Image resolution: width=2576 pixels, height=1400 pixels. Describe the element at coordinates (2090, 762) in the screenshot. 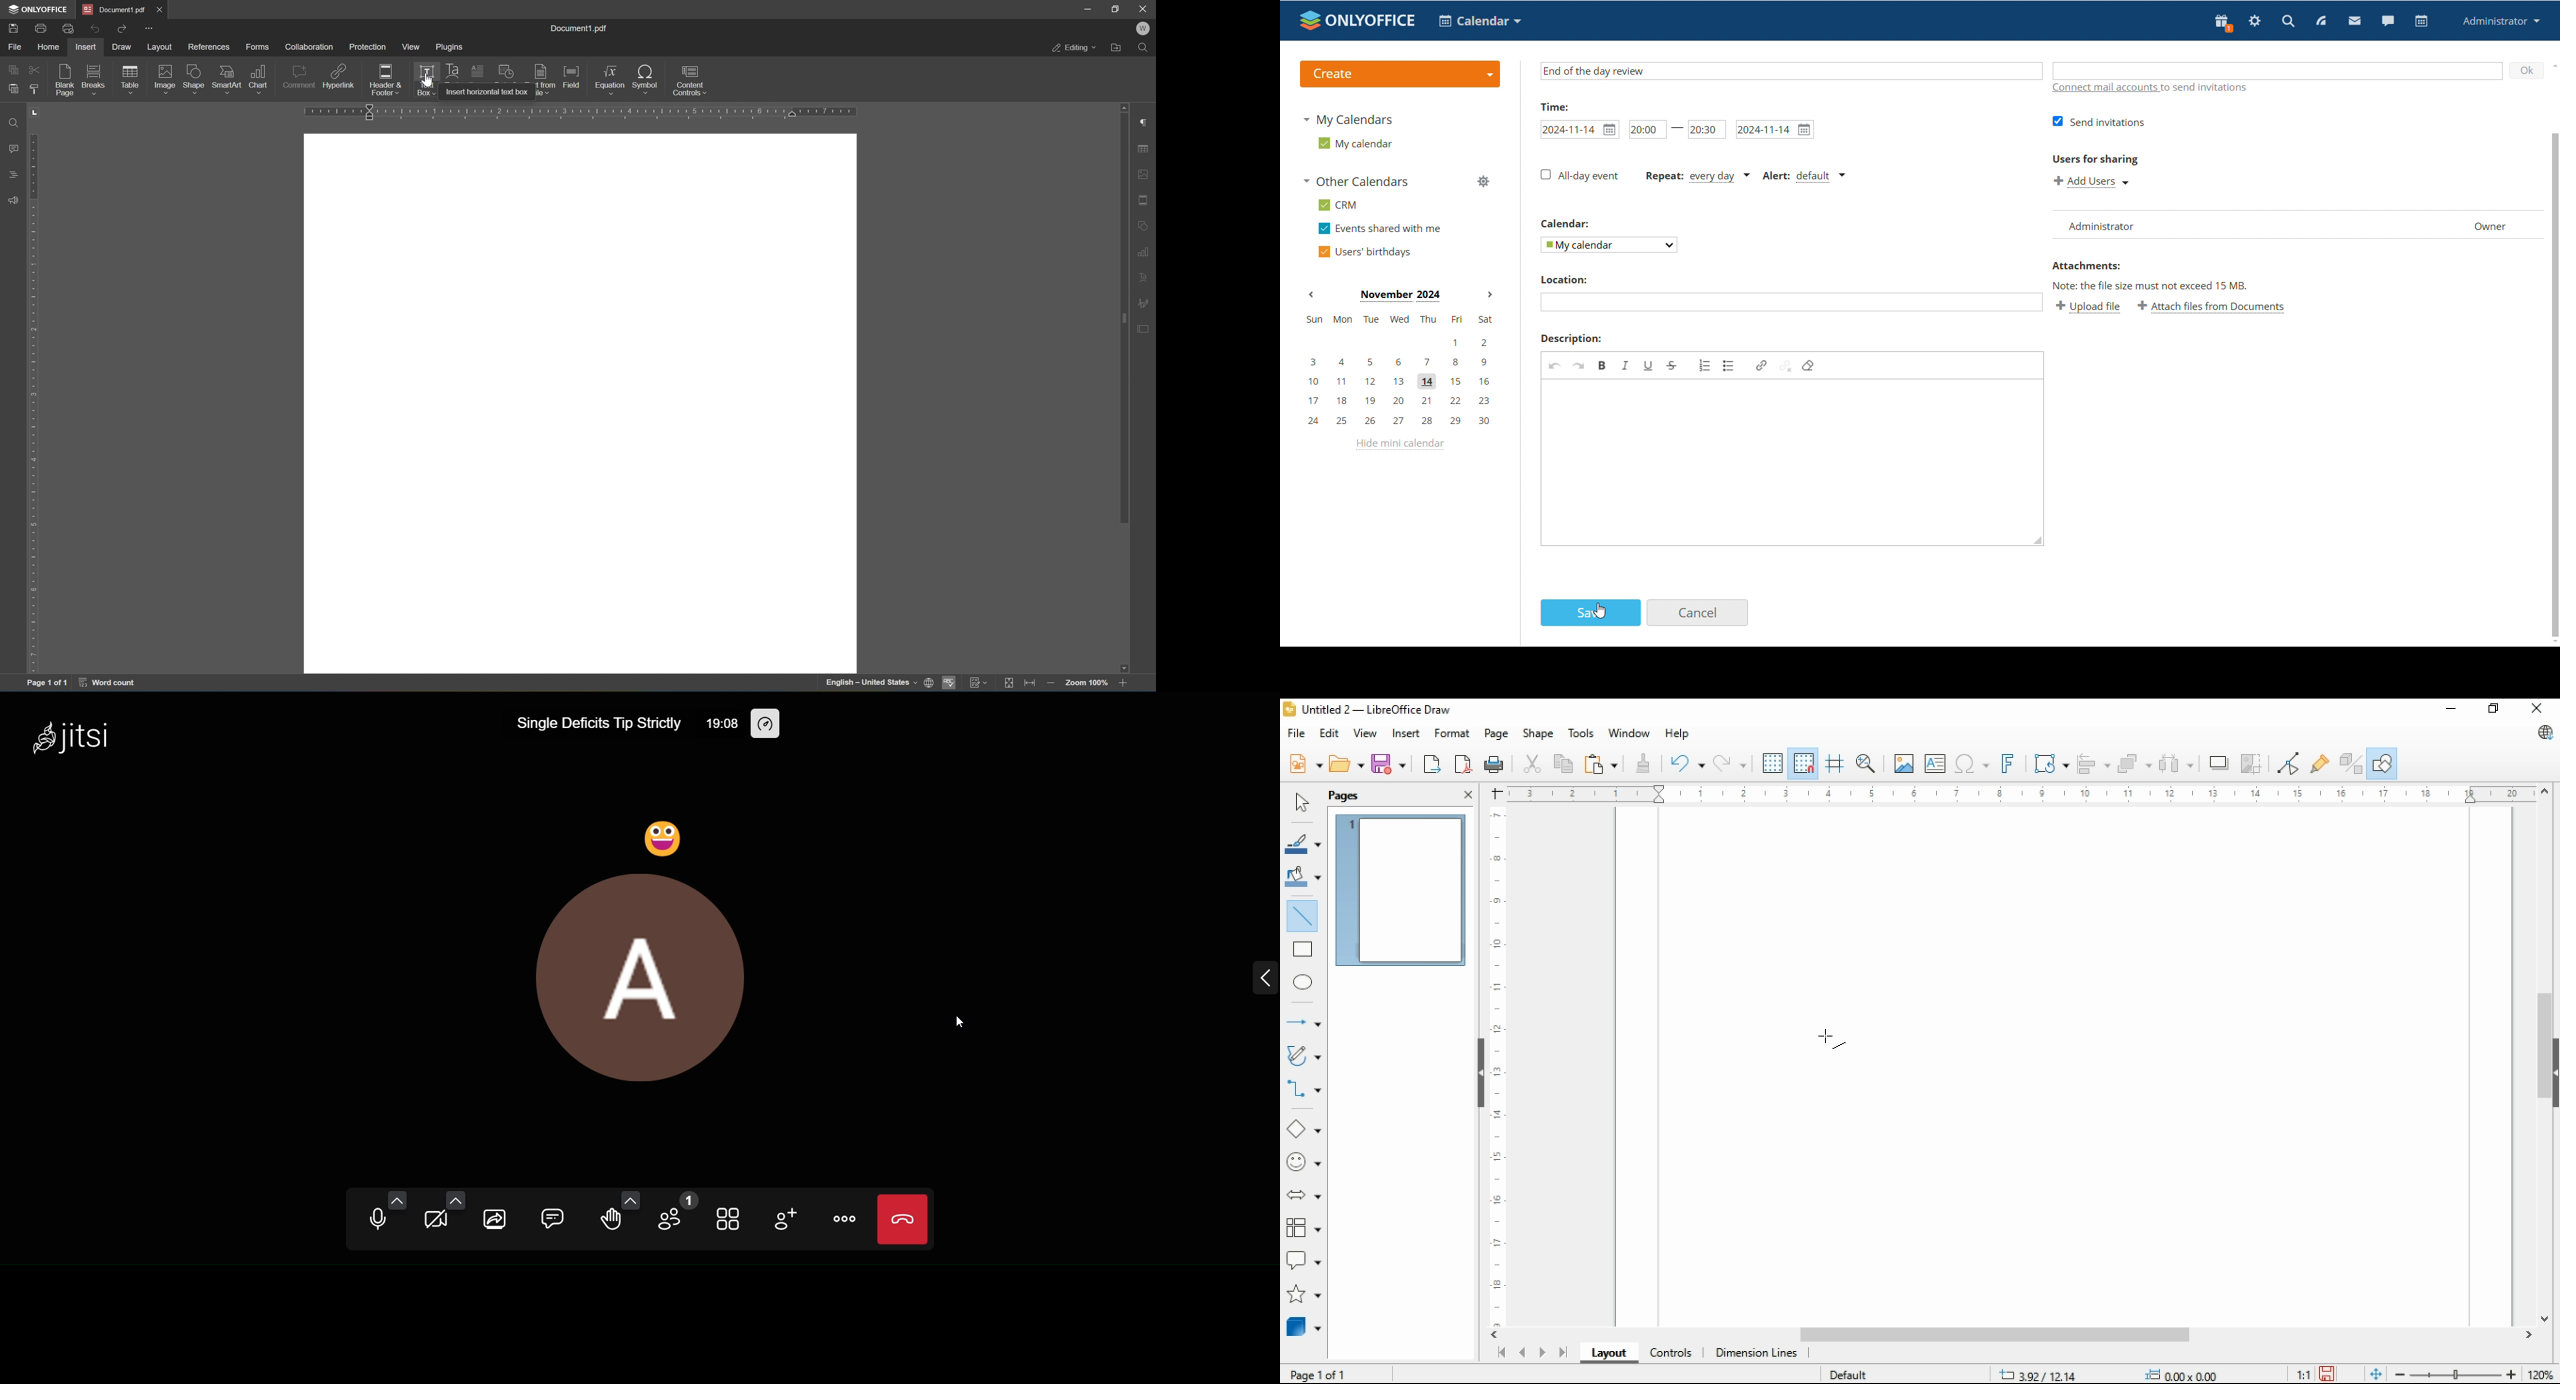

I see `align objects` at that location.